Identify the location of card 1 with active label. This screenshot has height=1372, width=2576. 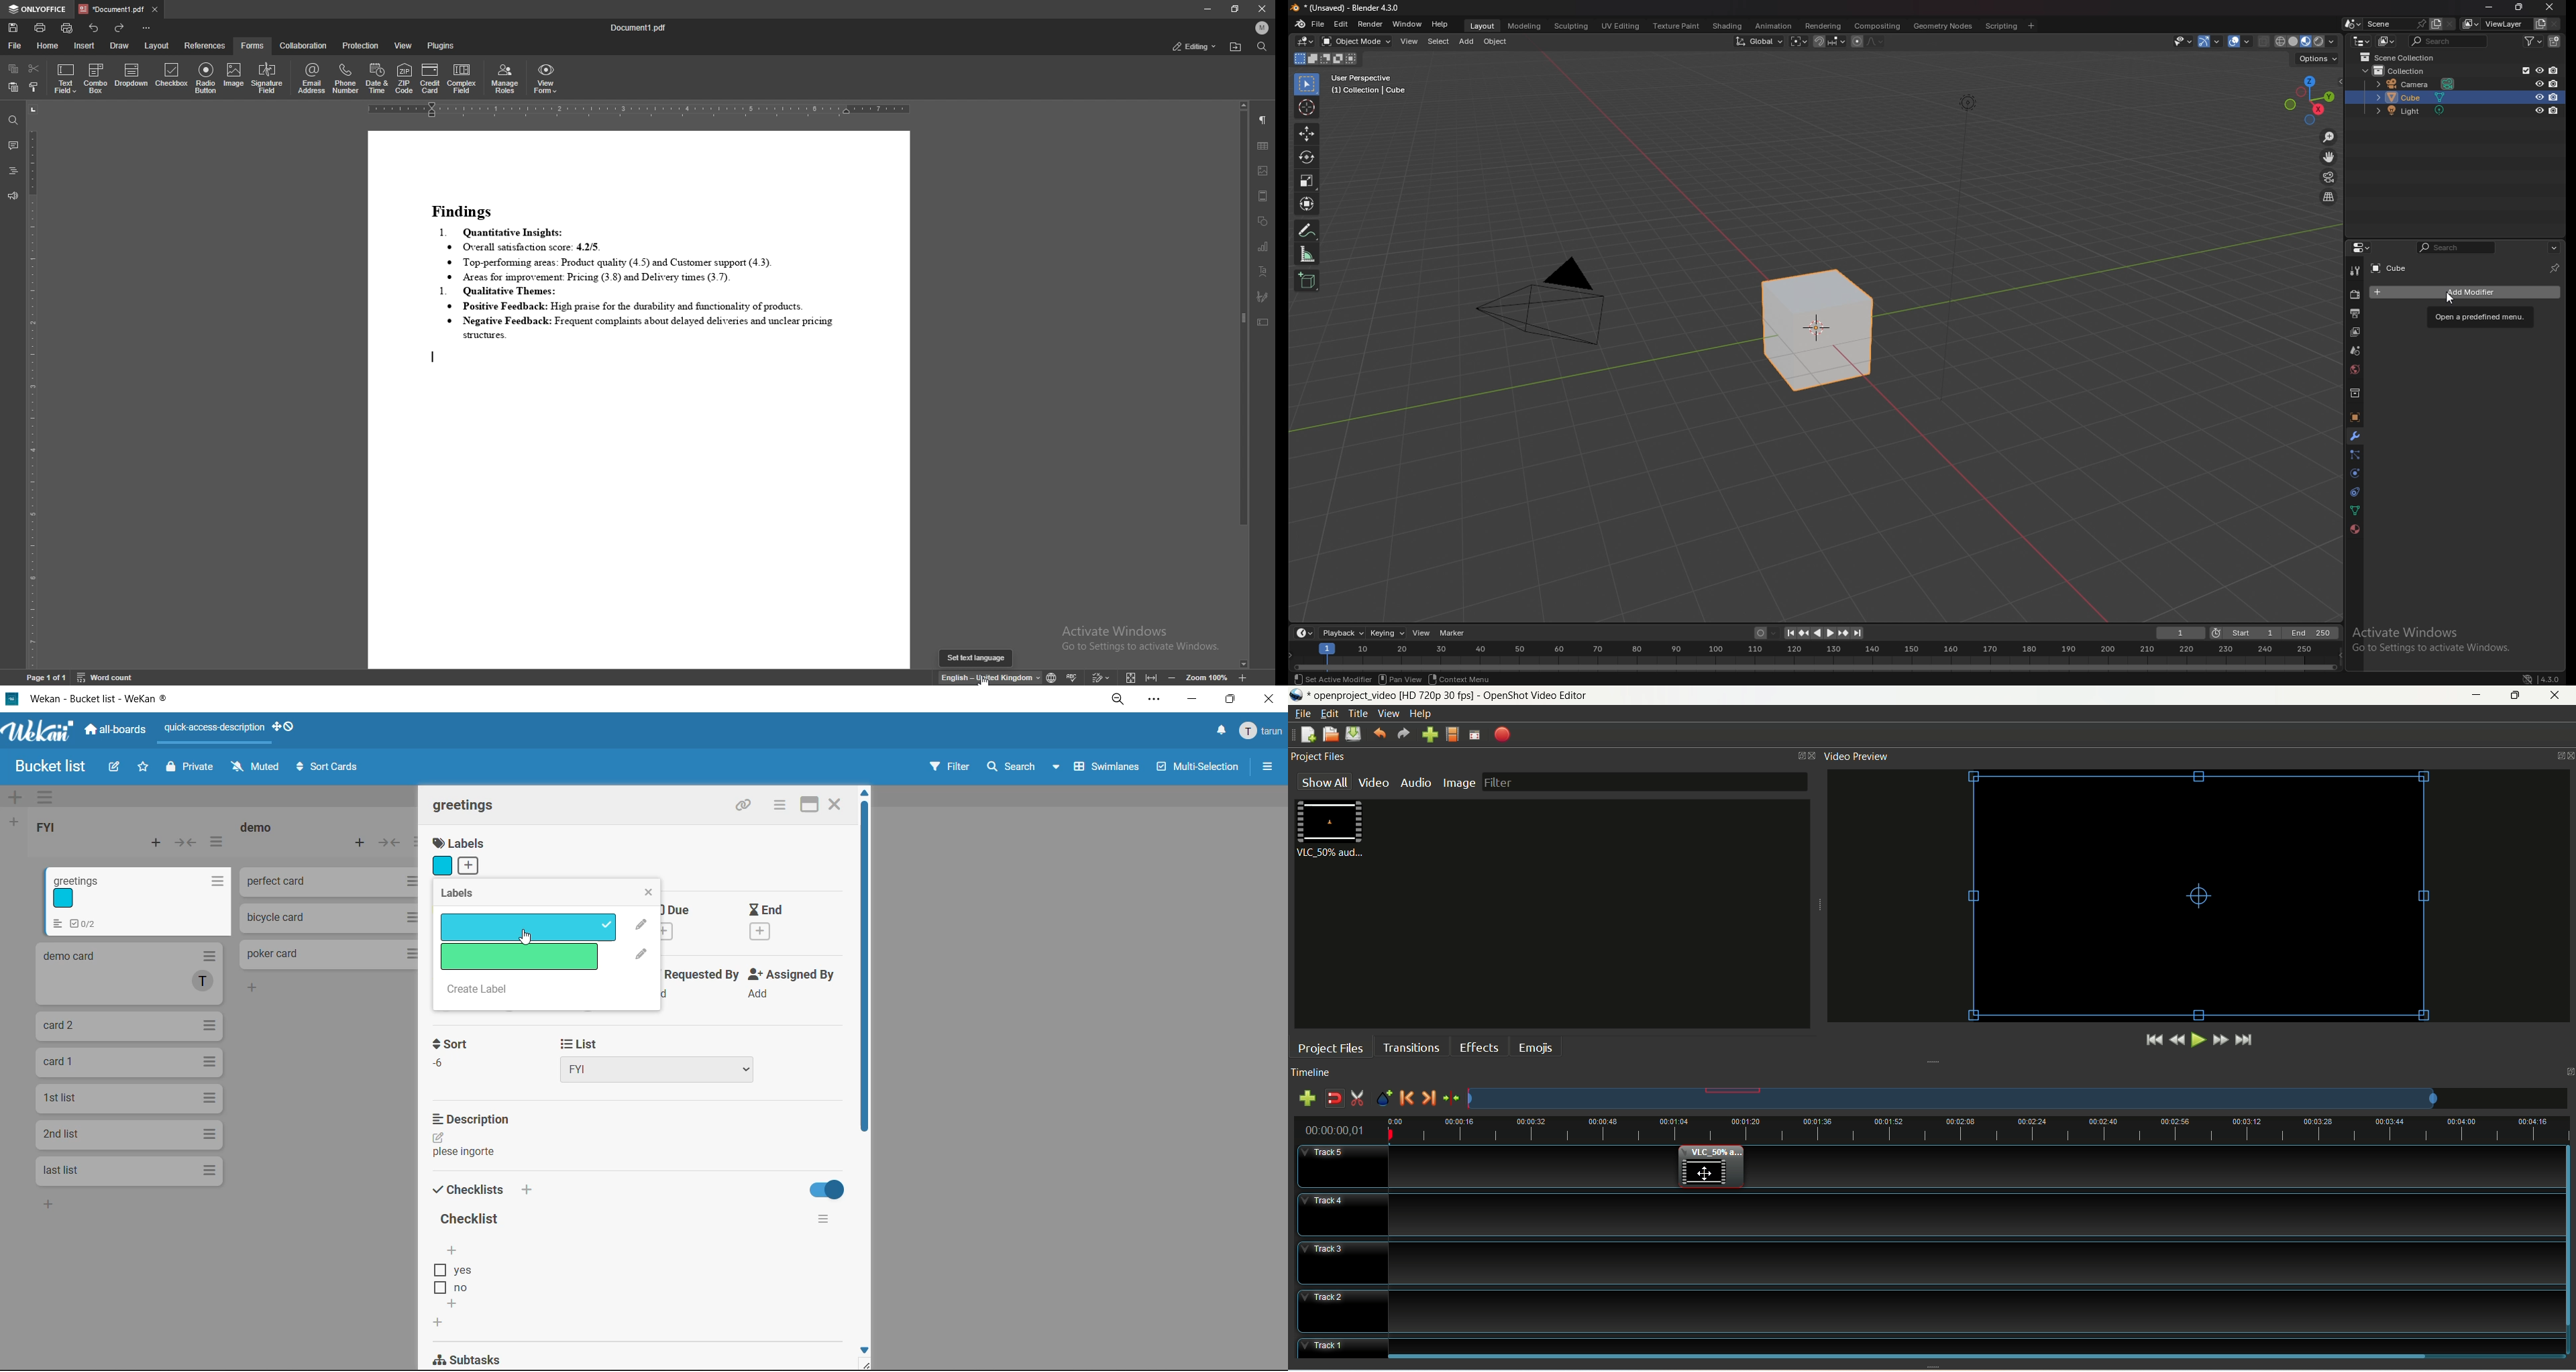
(137, 900).